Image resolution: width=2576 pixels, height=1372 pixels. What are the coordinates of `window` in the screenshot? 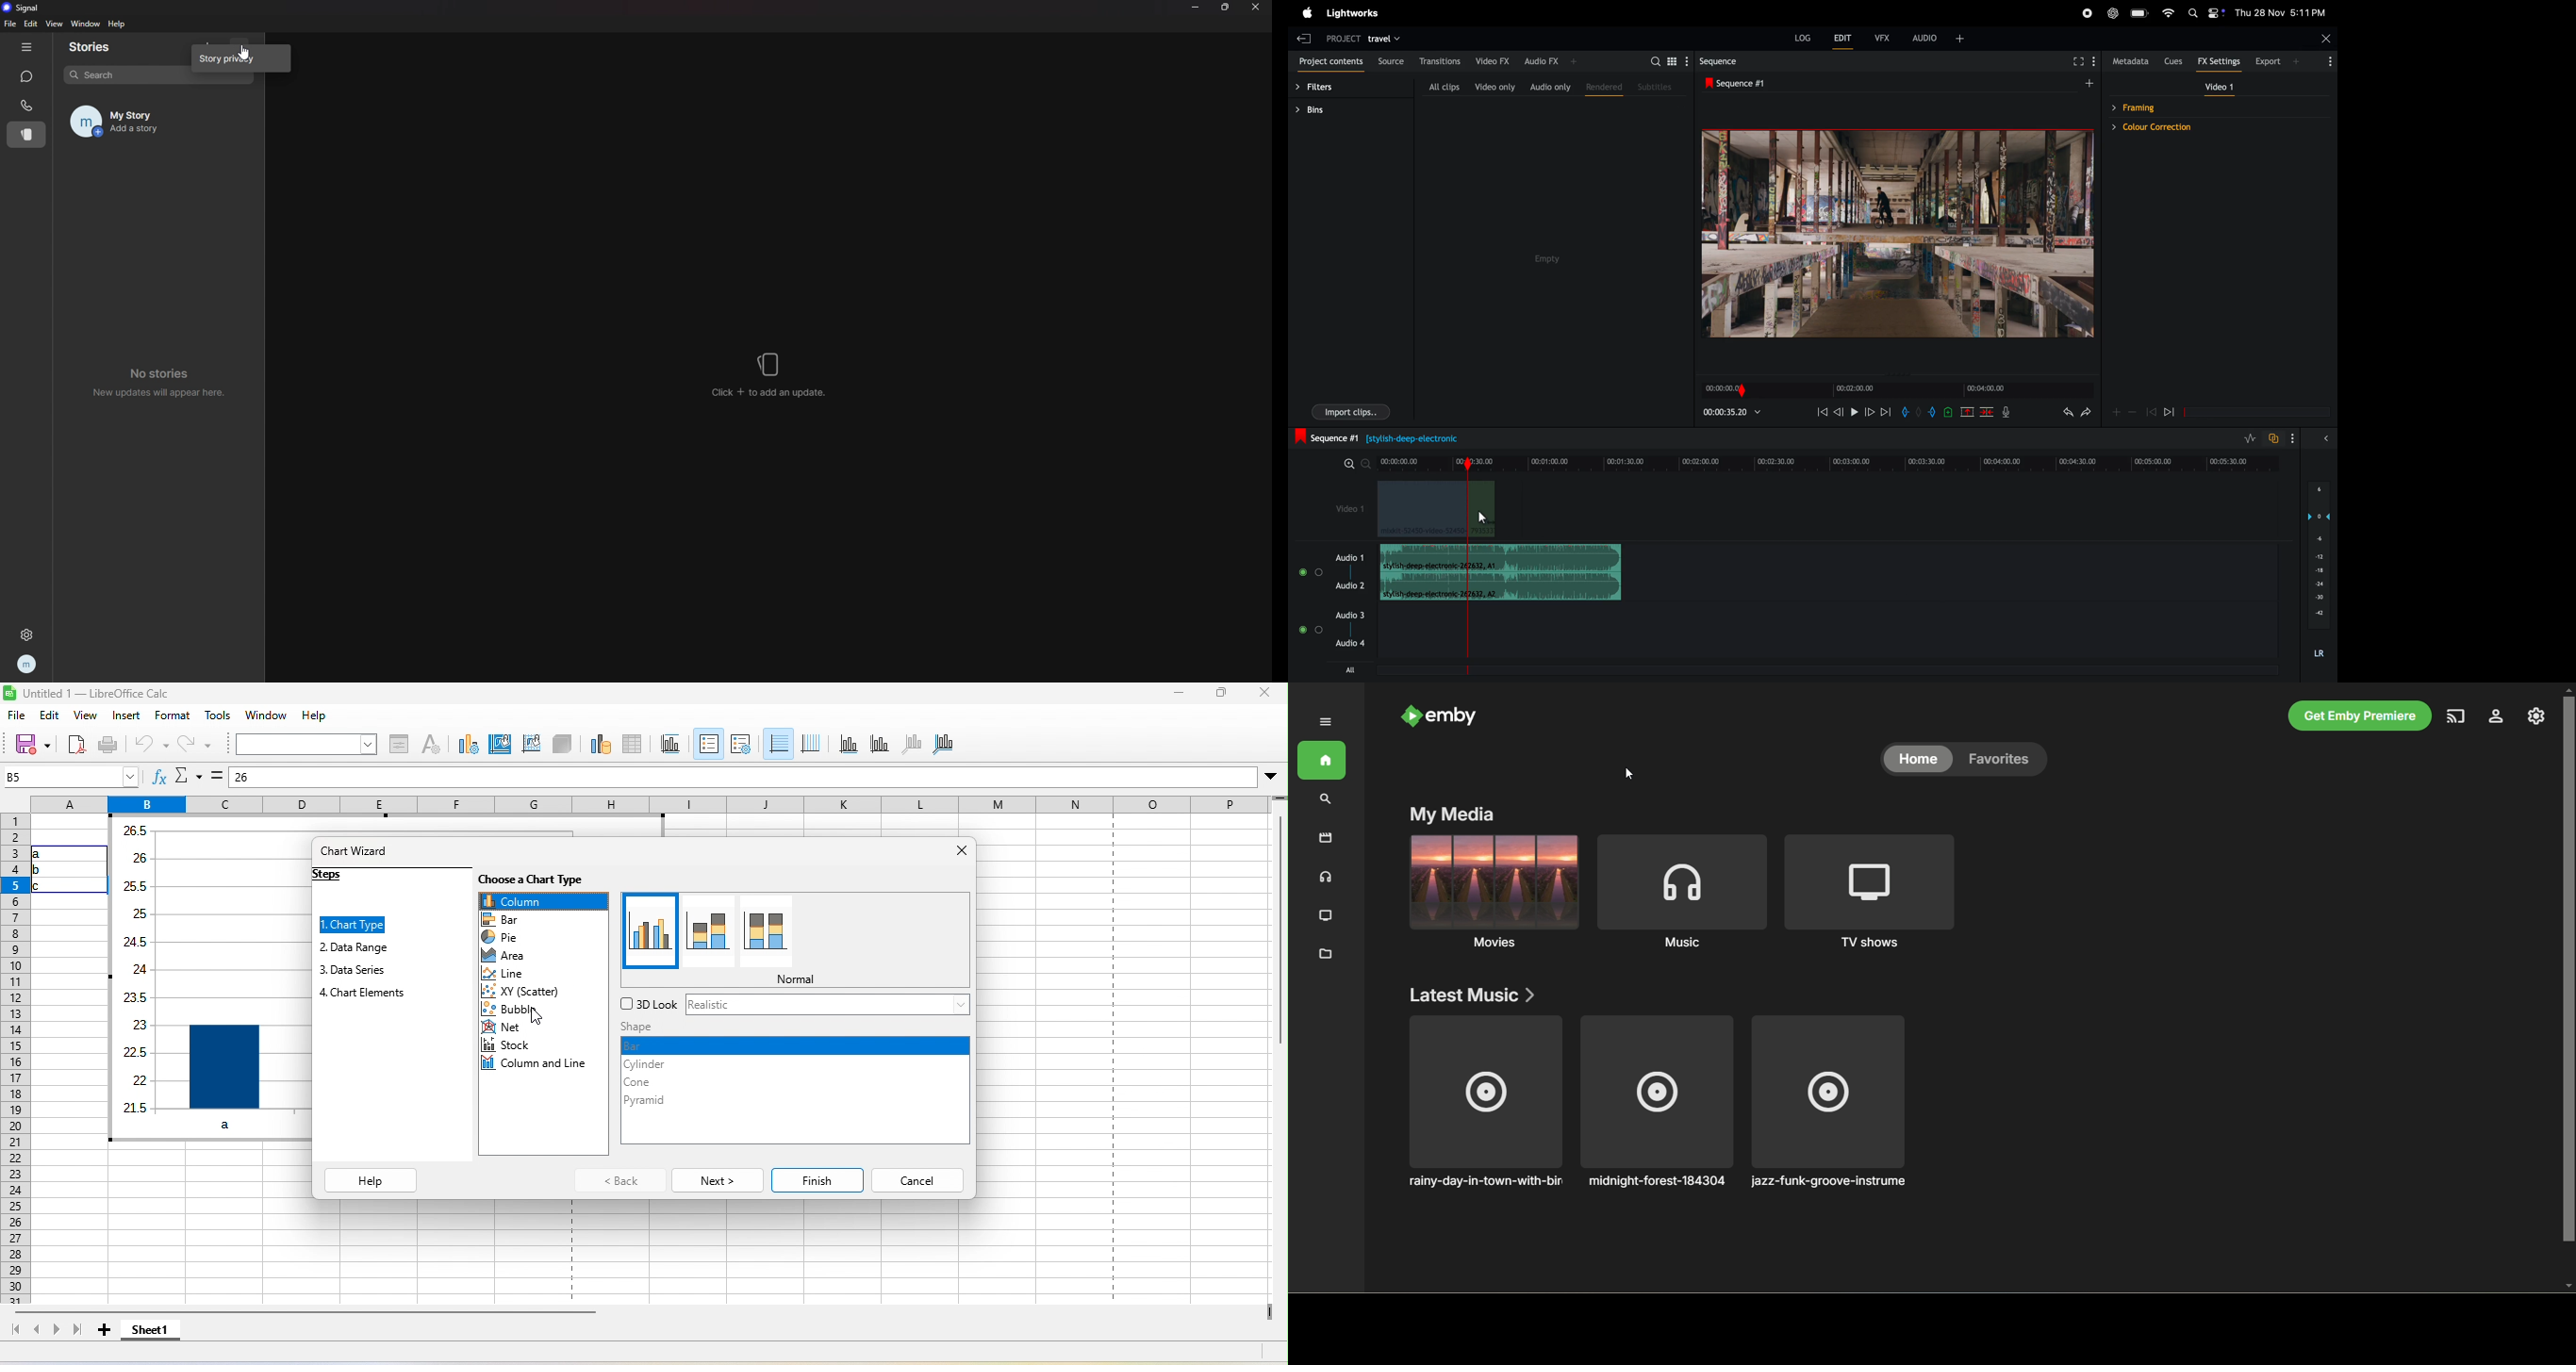 It's located at (87, 25).